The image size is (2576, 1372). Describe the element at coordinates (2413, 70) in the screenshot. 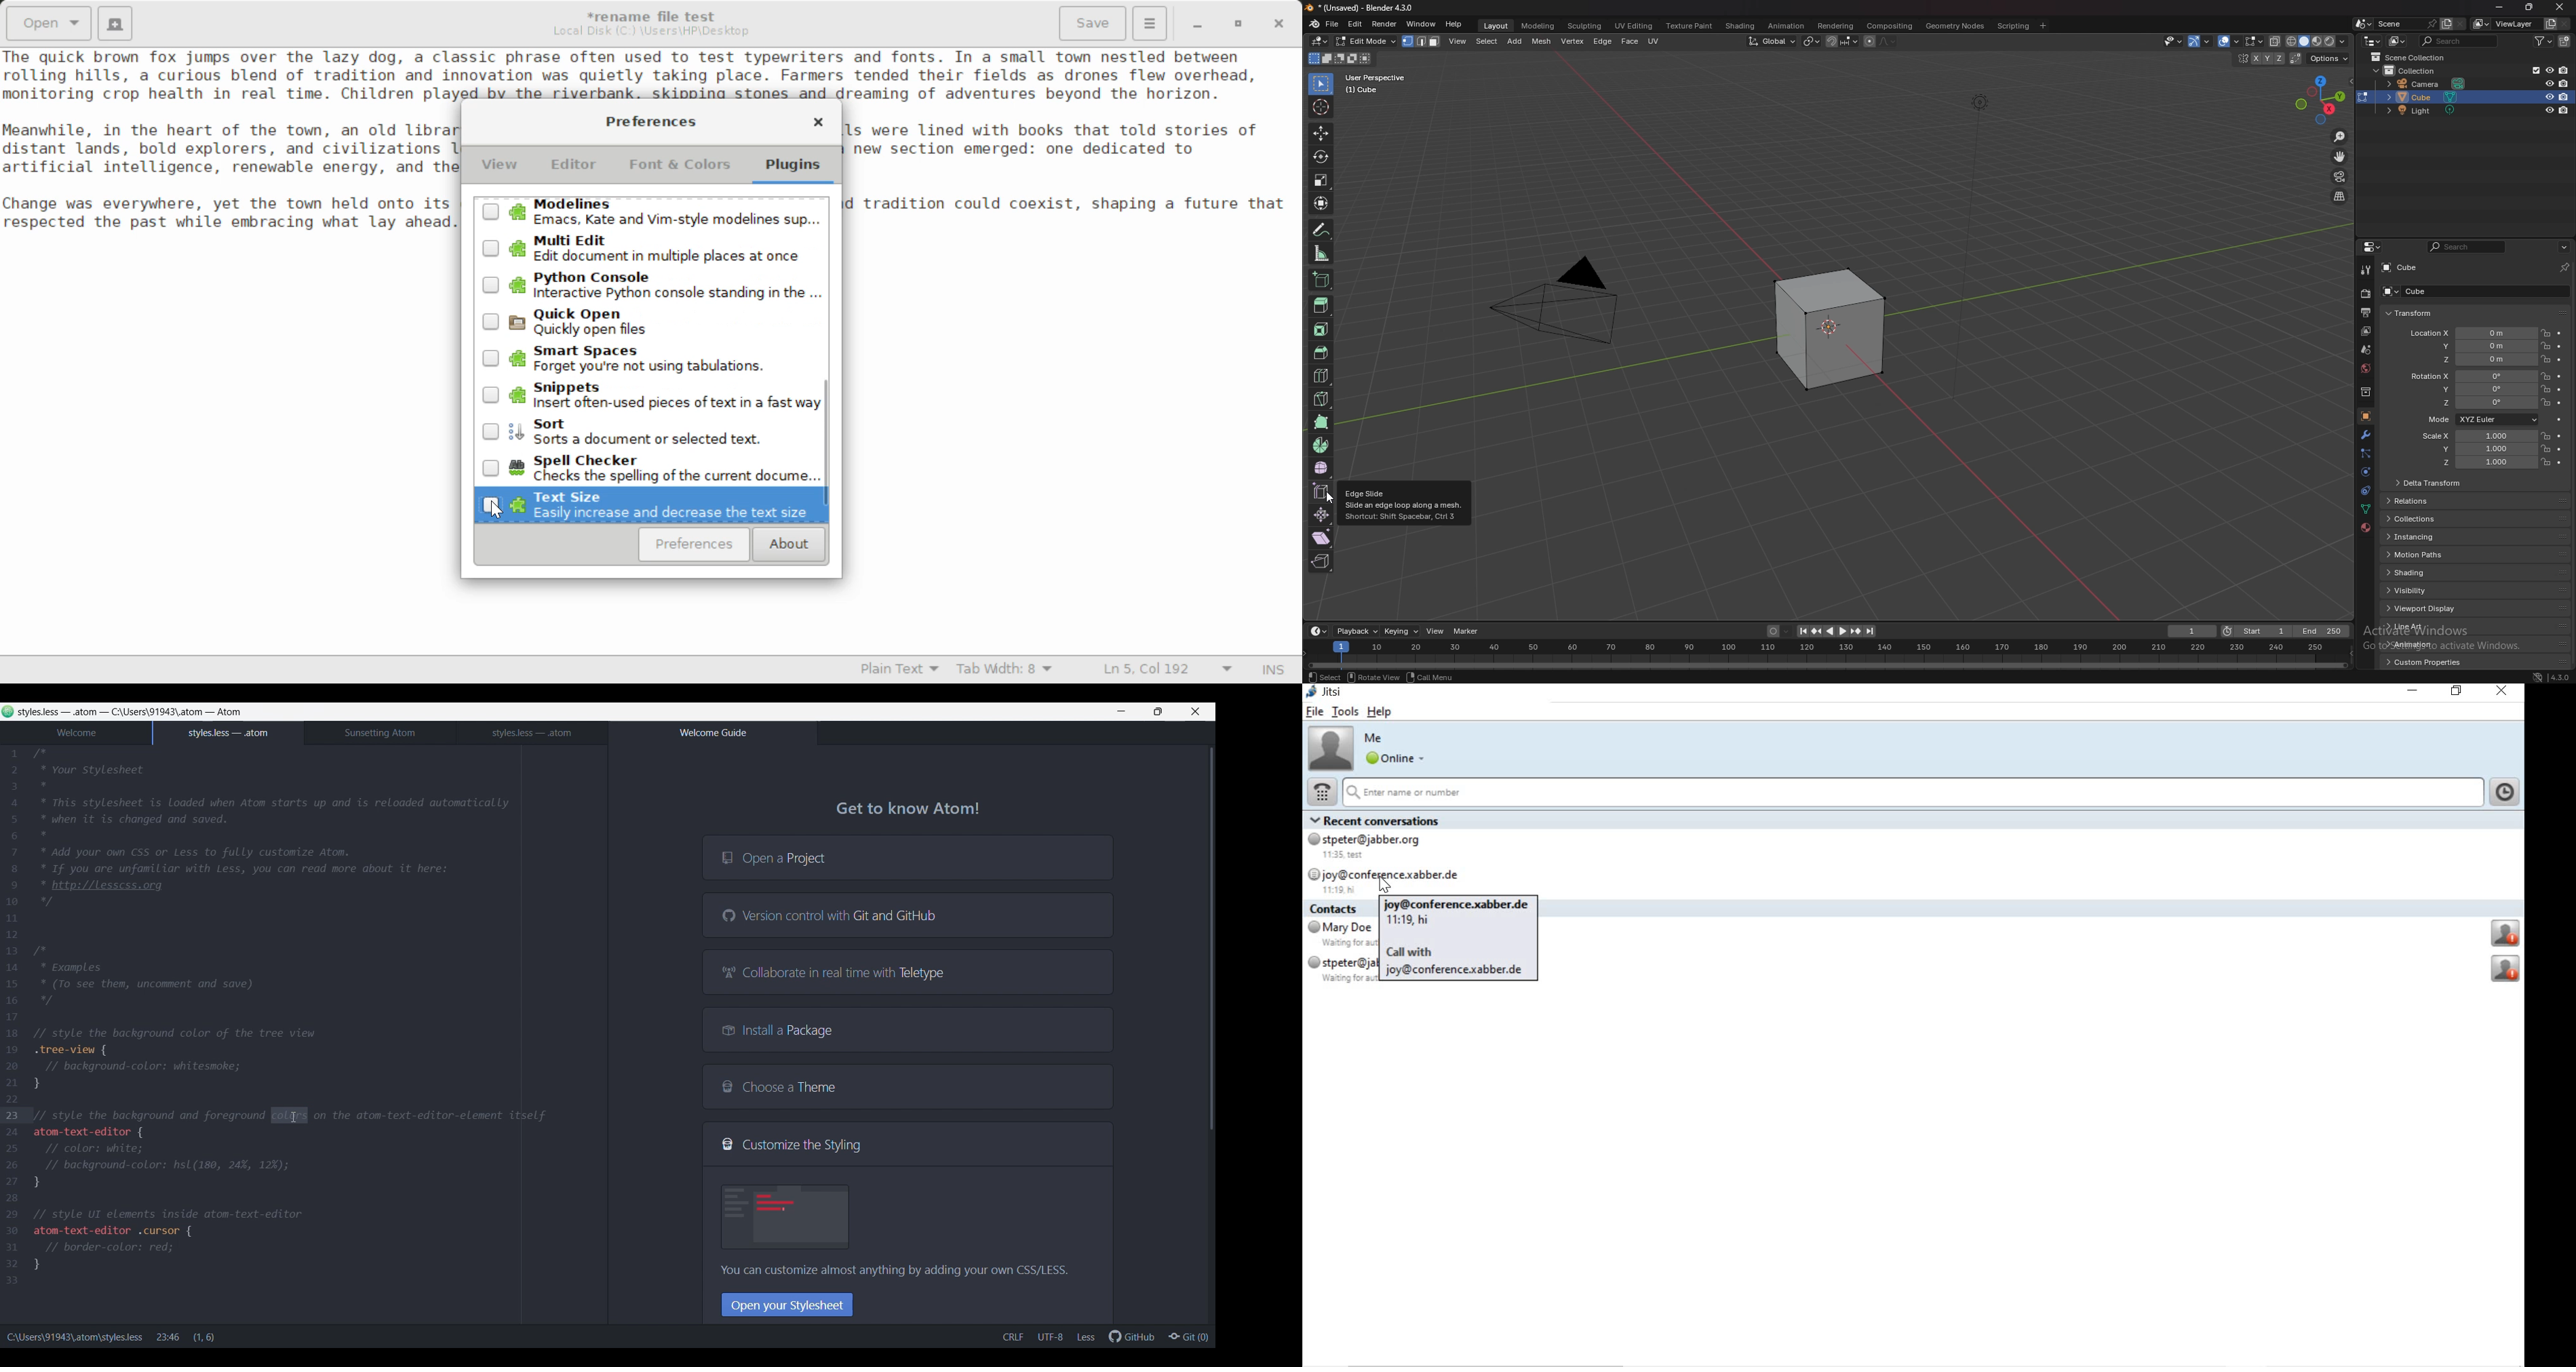

I see `collection` at that location.